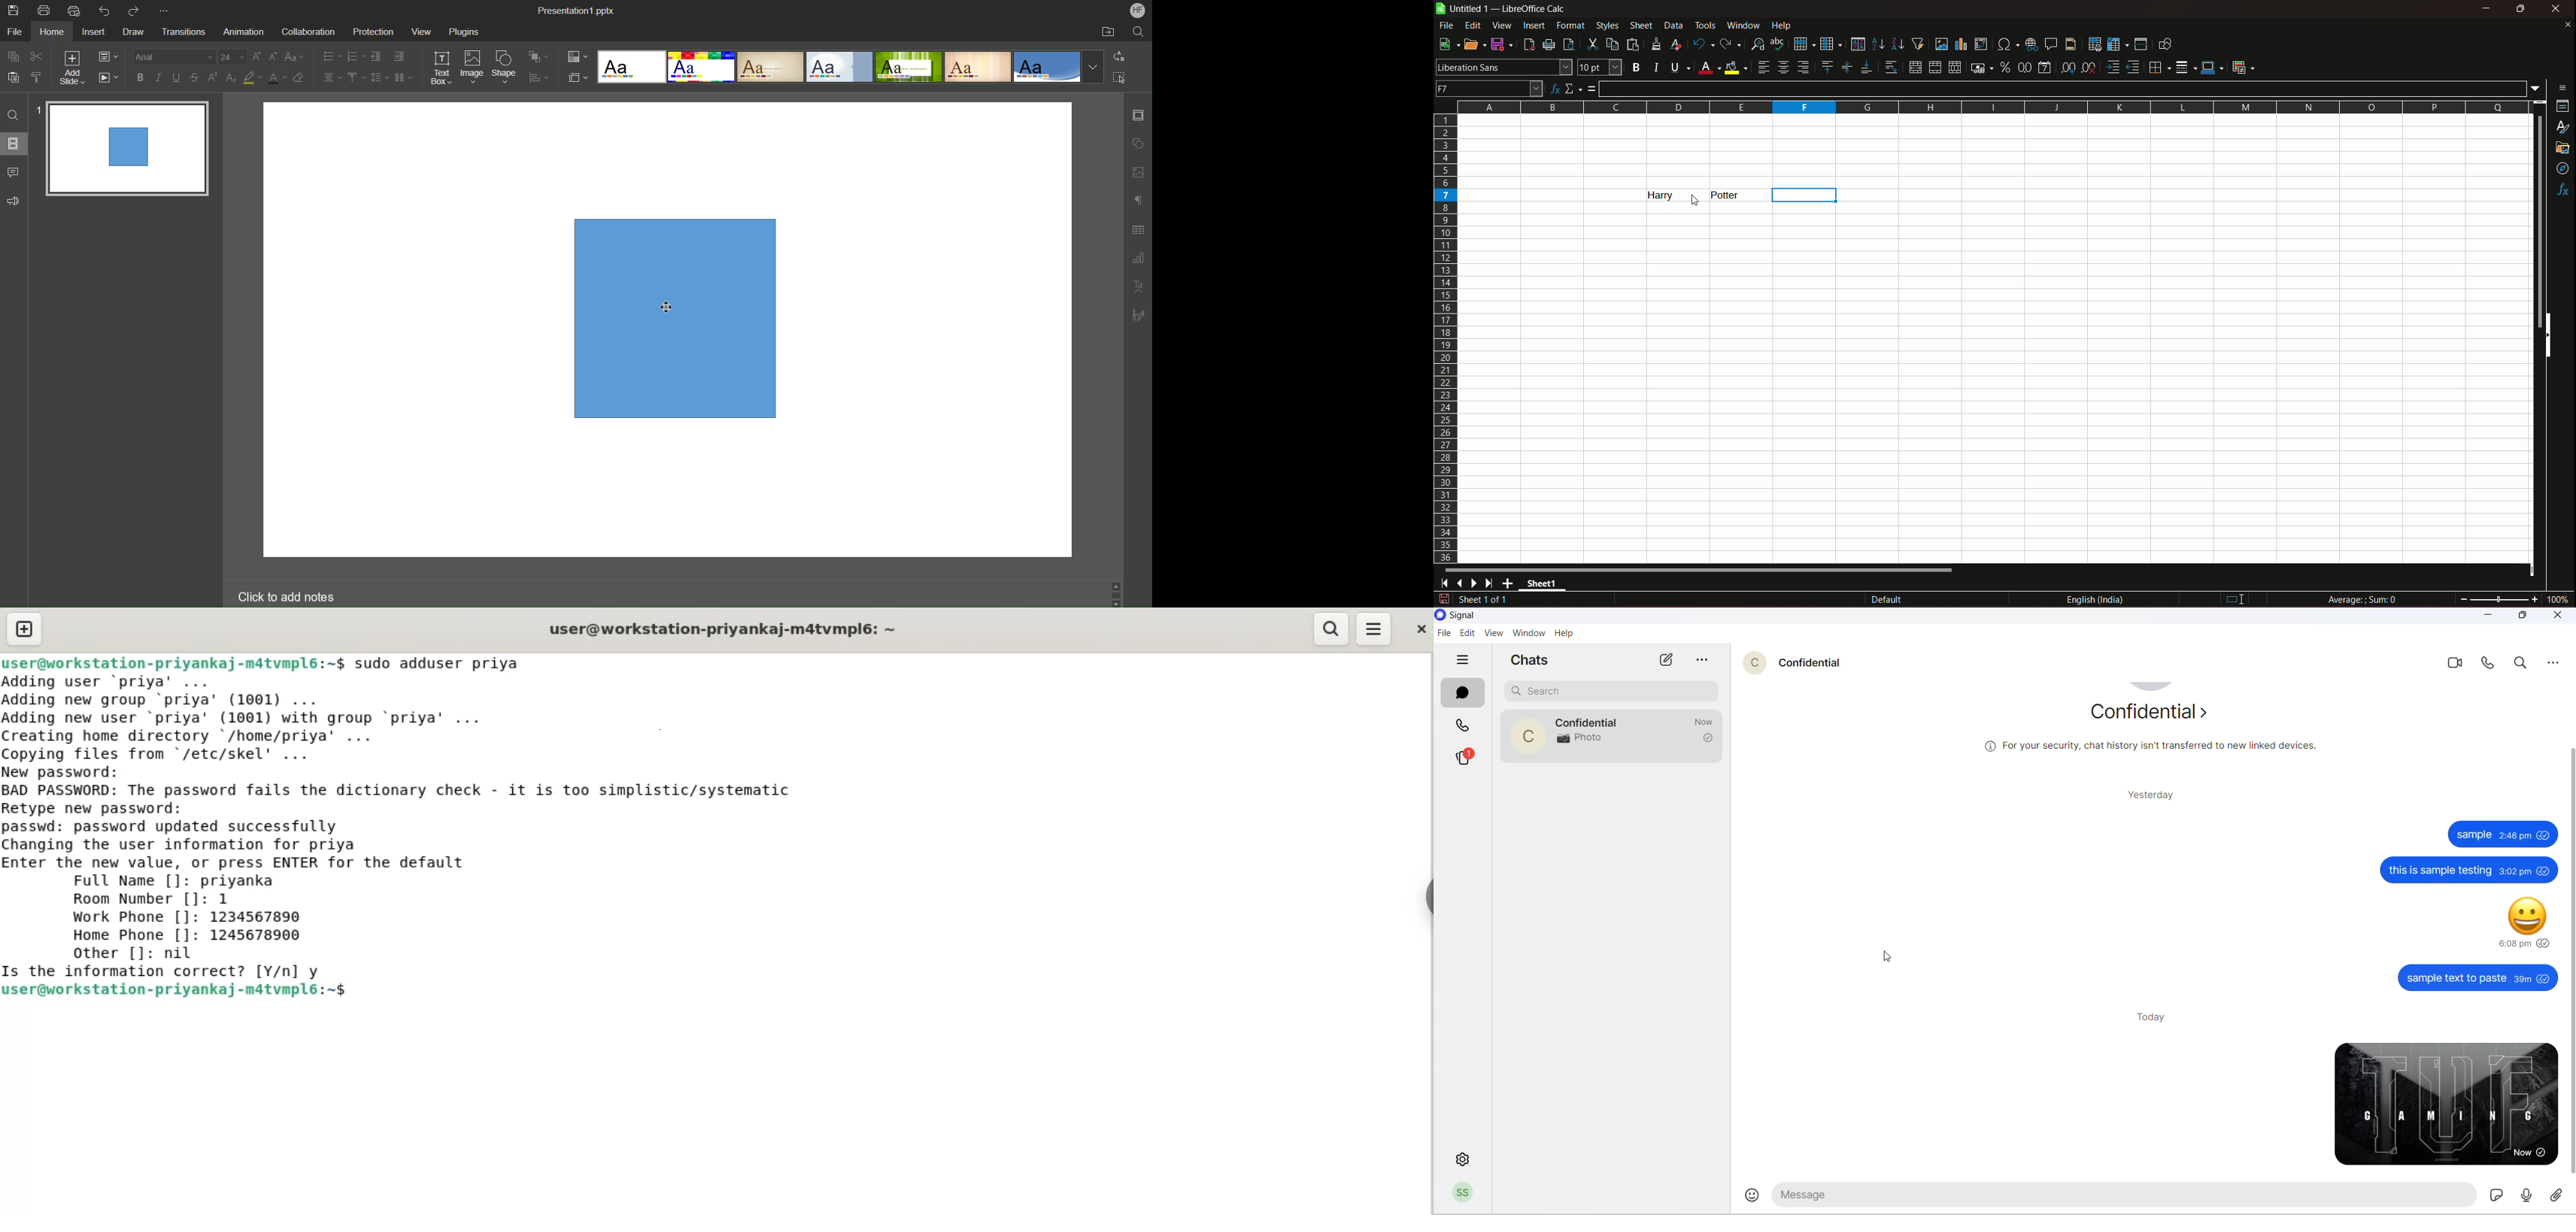  What do you see at coordinates (400, 57) in the screenshot?
I see `Increase Indent` at bounding box center [400, 57].